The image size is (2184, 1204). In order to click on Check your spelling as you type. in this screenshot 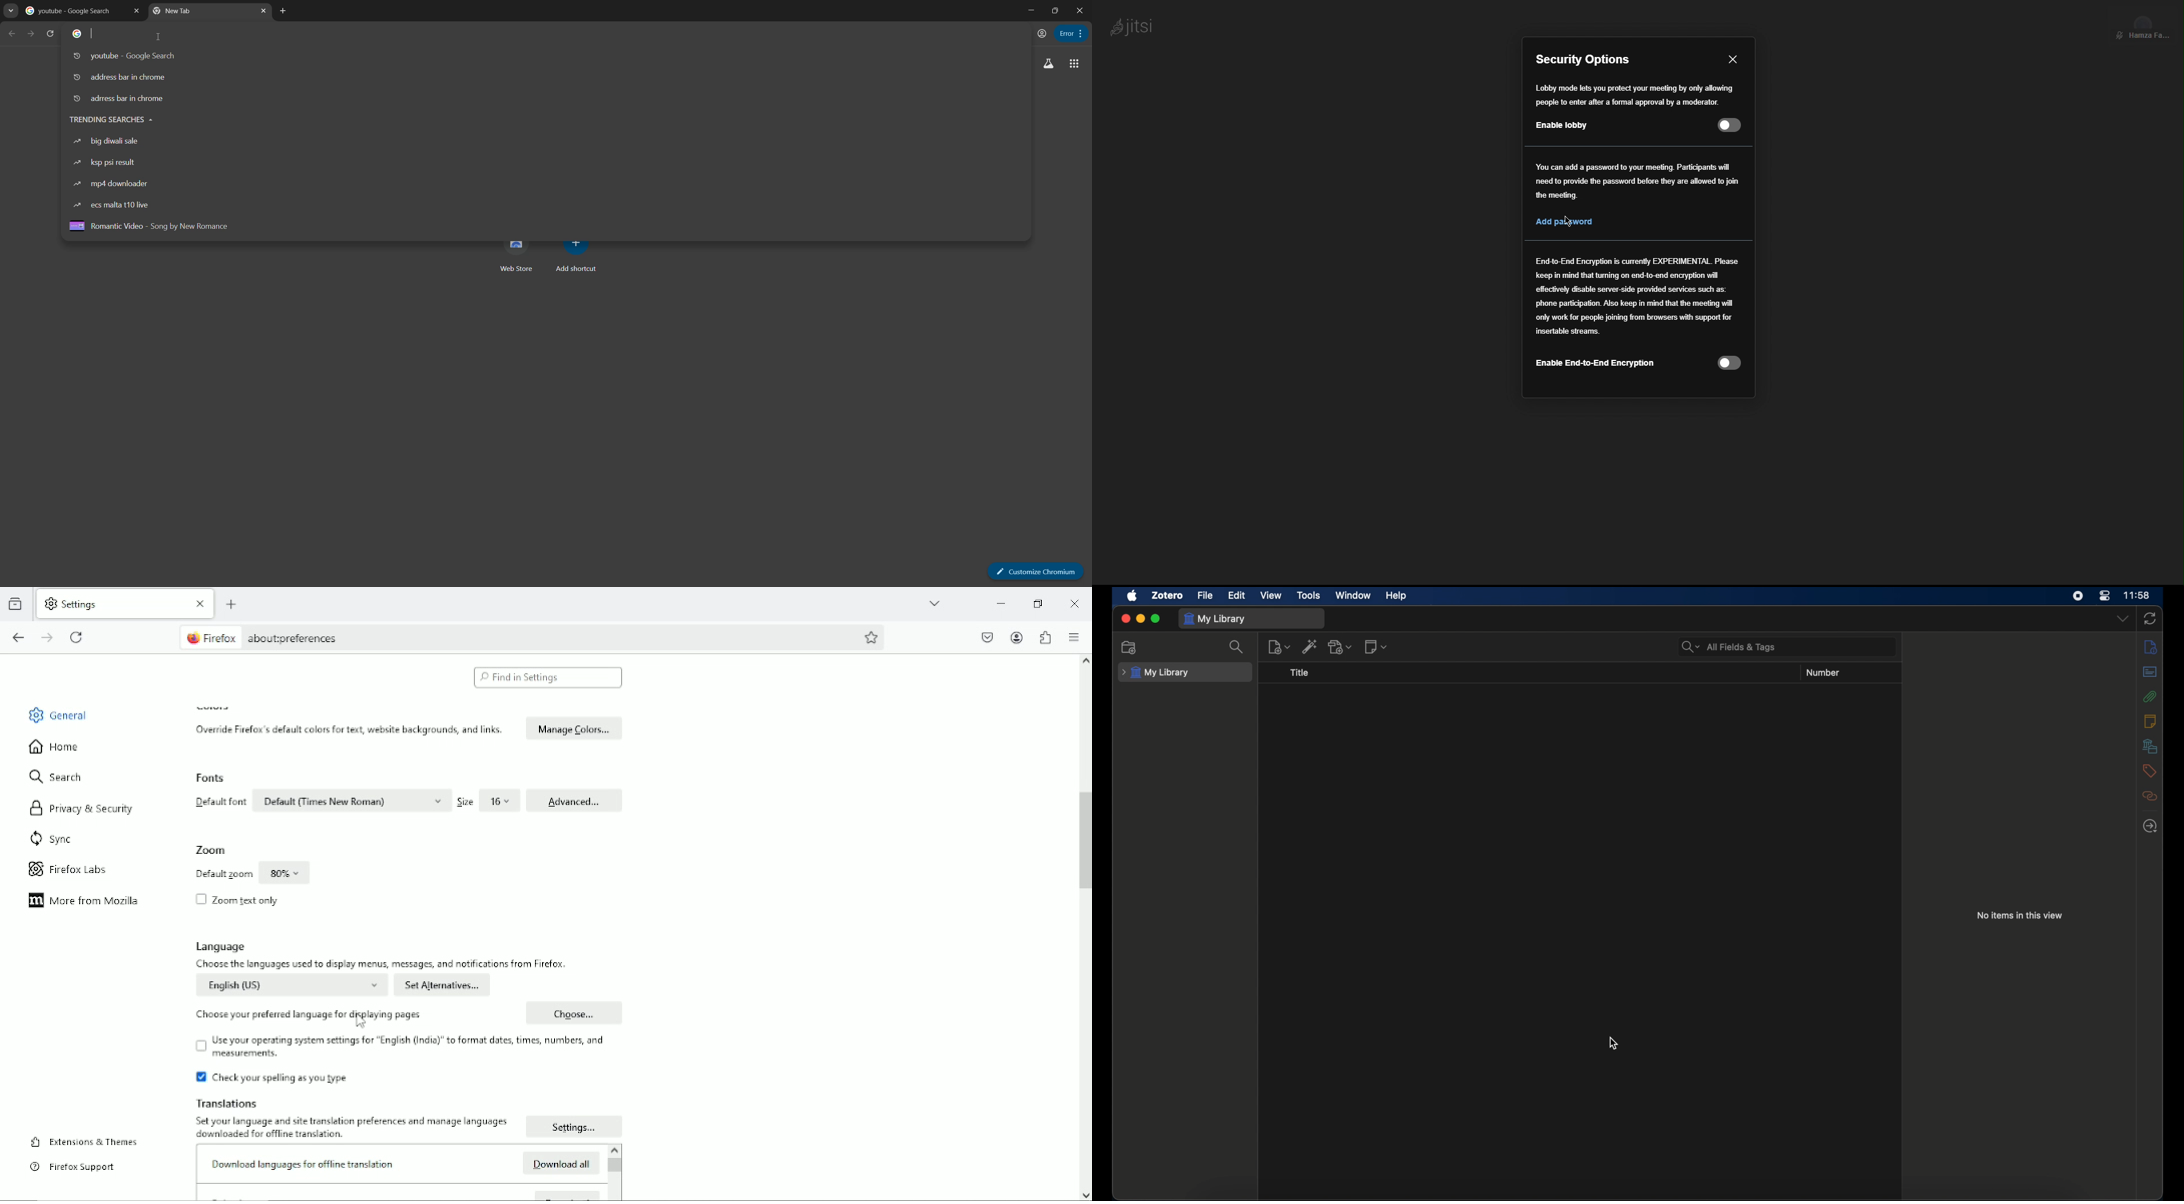, I will do `click(273, 1079)`.